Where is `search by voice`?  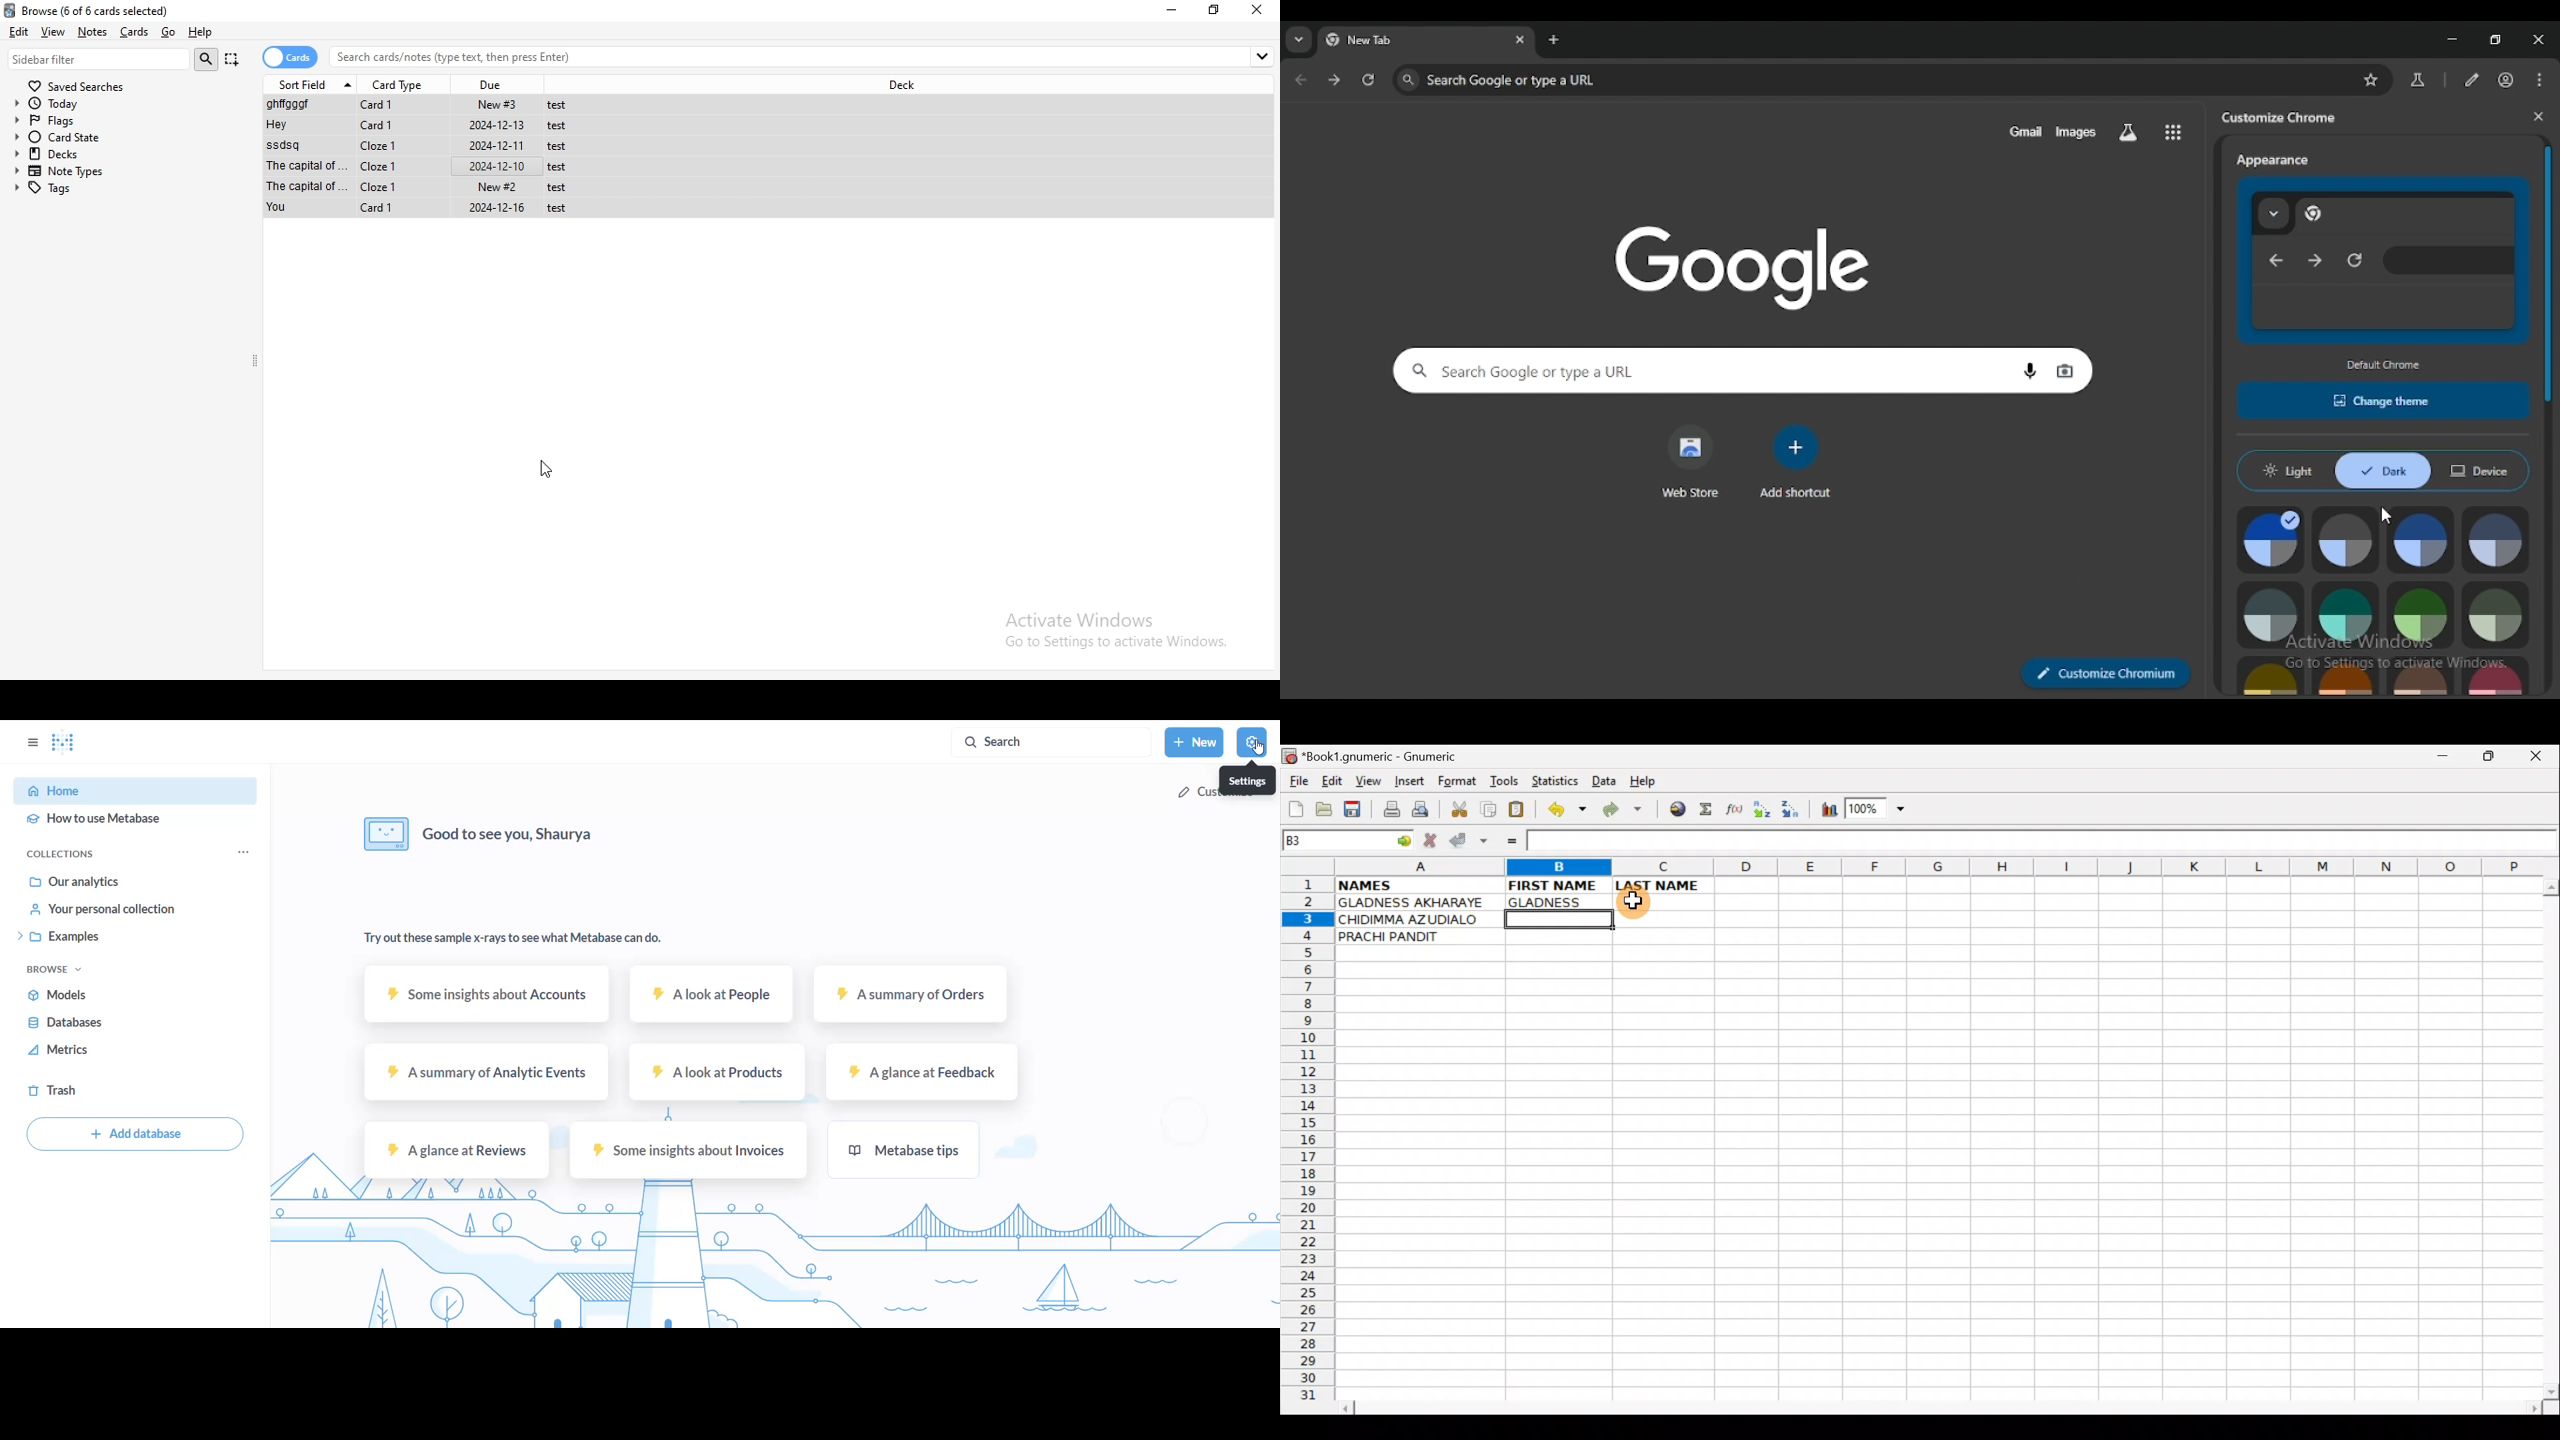
search by voice is located at coordinates (2030, 369).